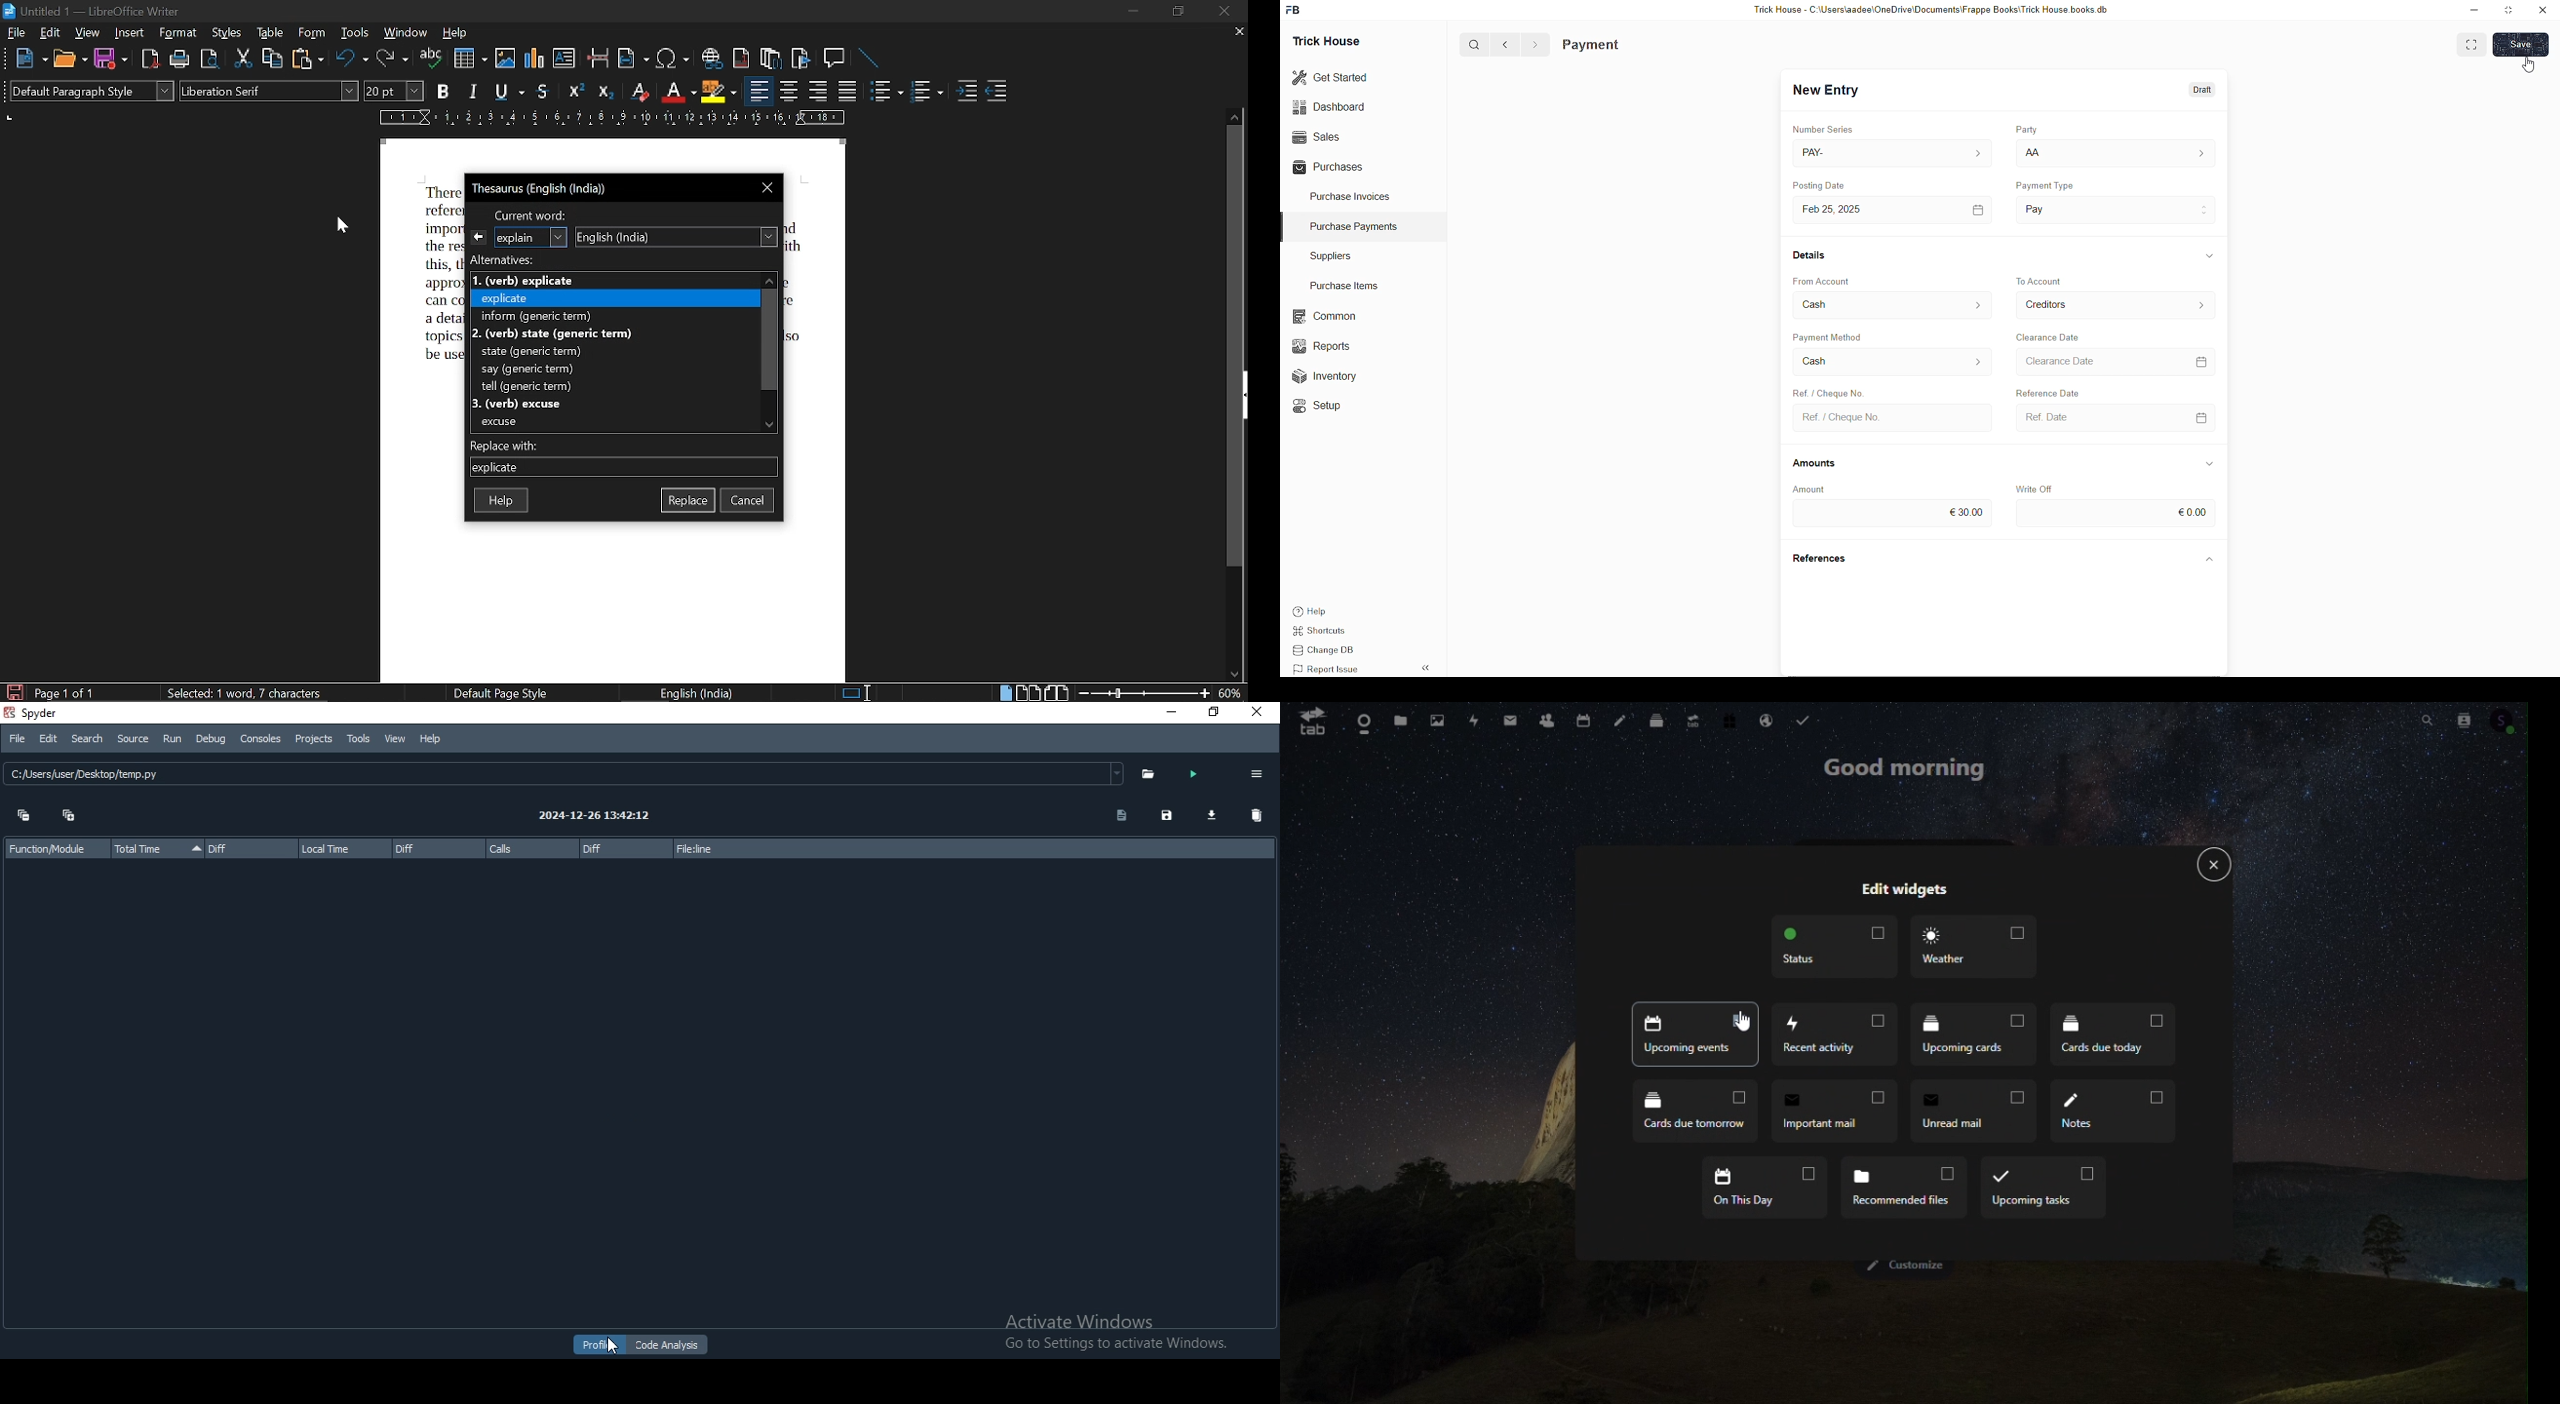 The height and width of the screenshot is (1428, 2576). I want to click on close tab, so click(1237, 33).